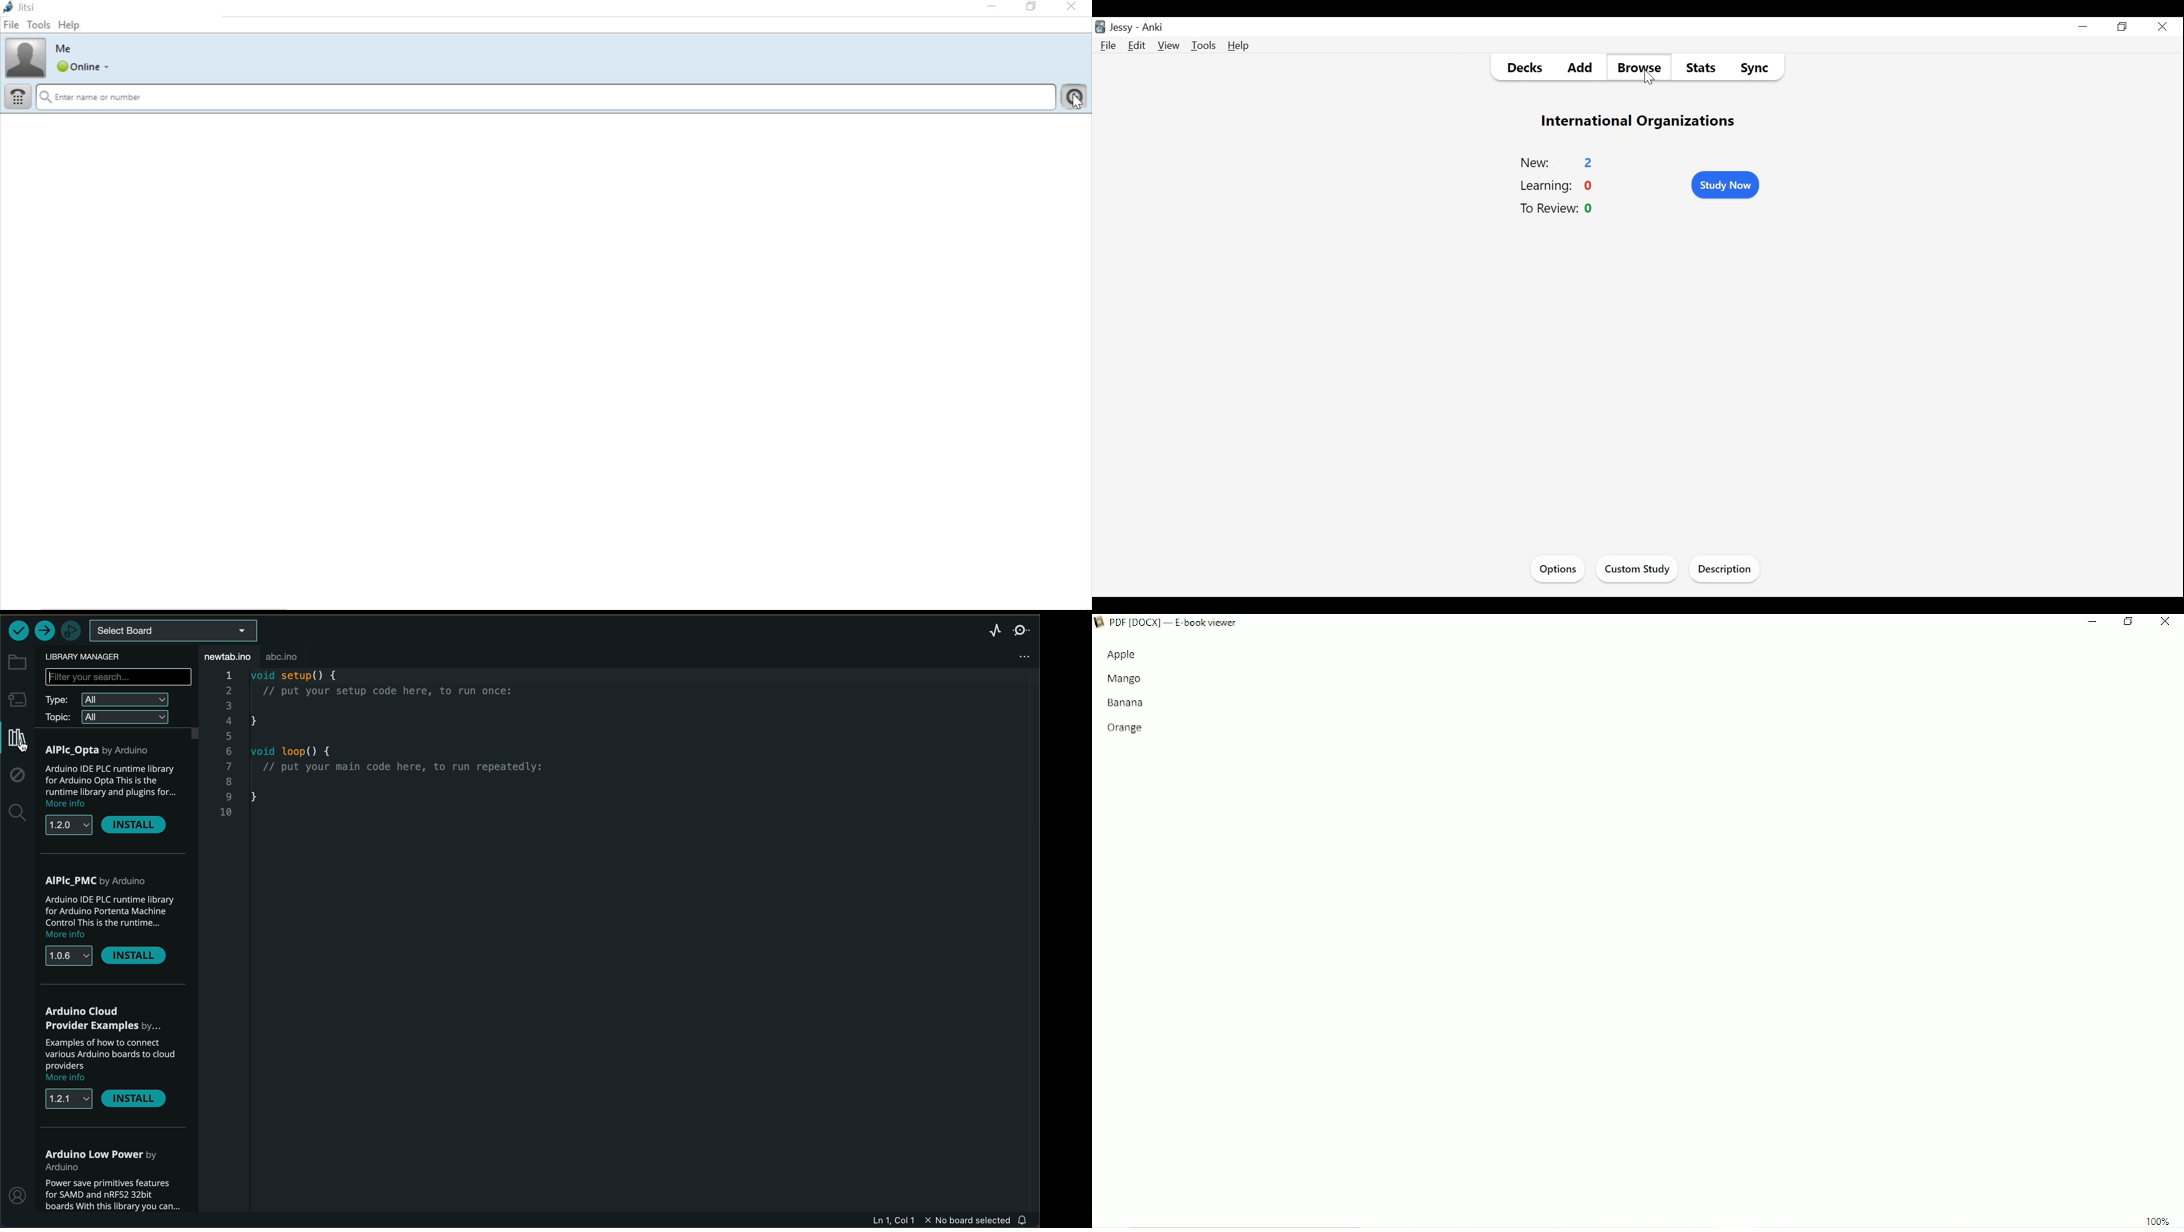 Image resolution: width=2184 pixels, height=1232 pixels. Describe the element at coordinates (1650, 79) in the screenshot. I see `Cursor` at that location.